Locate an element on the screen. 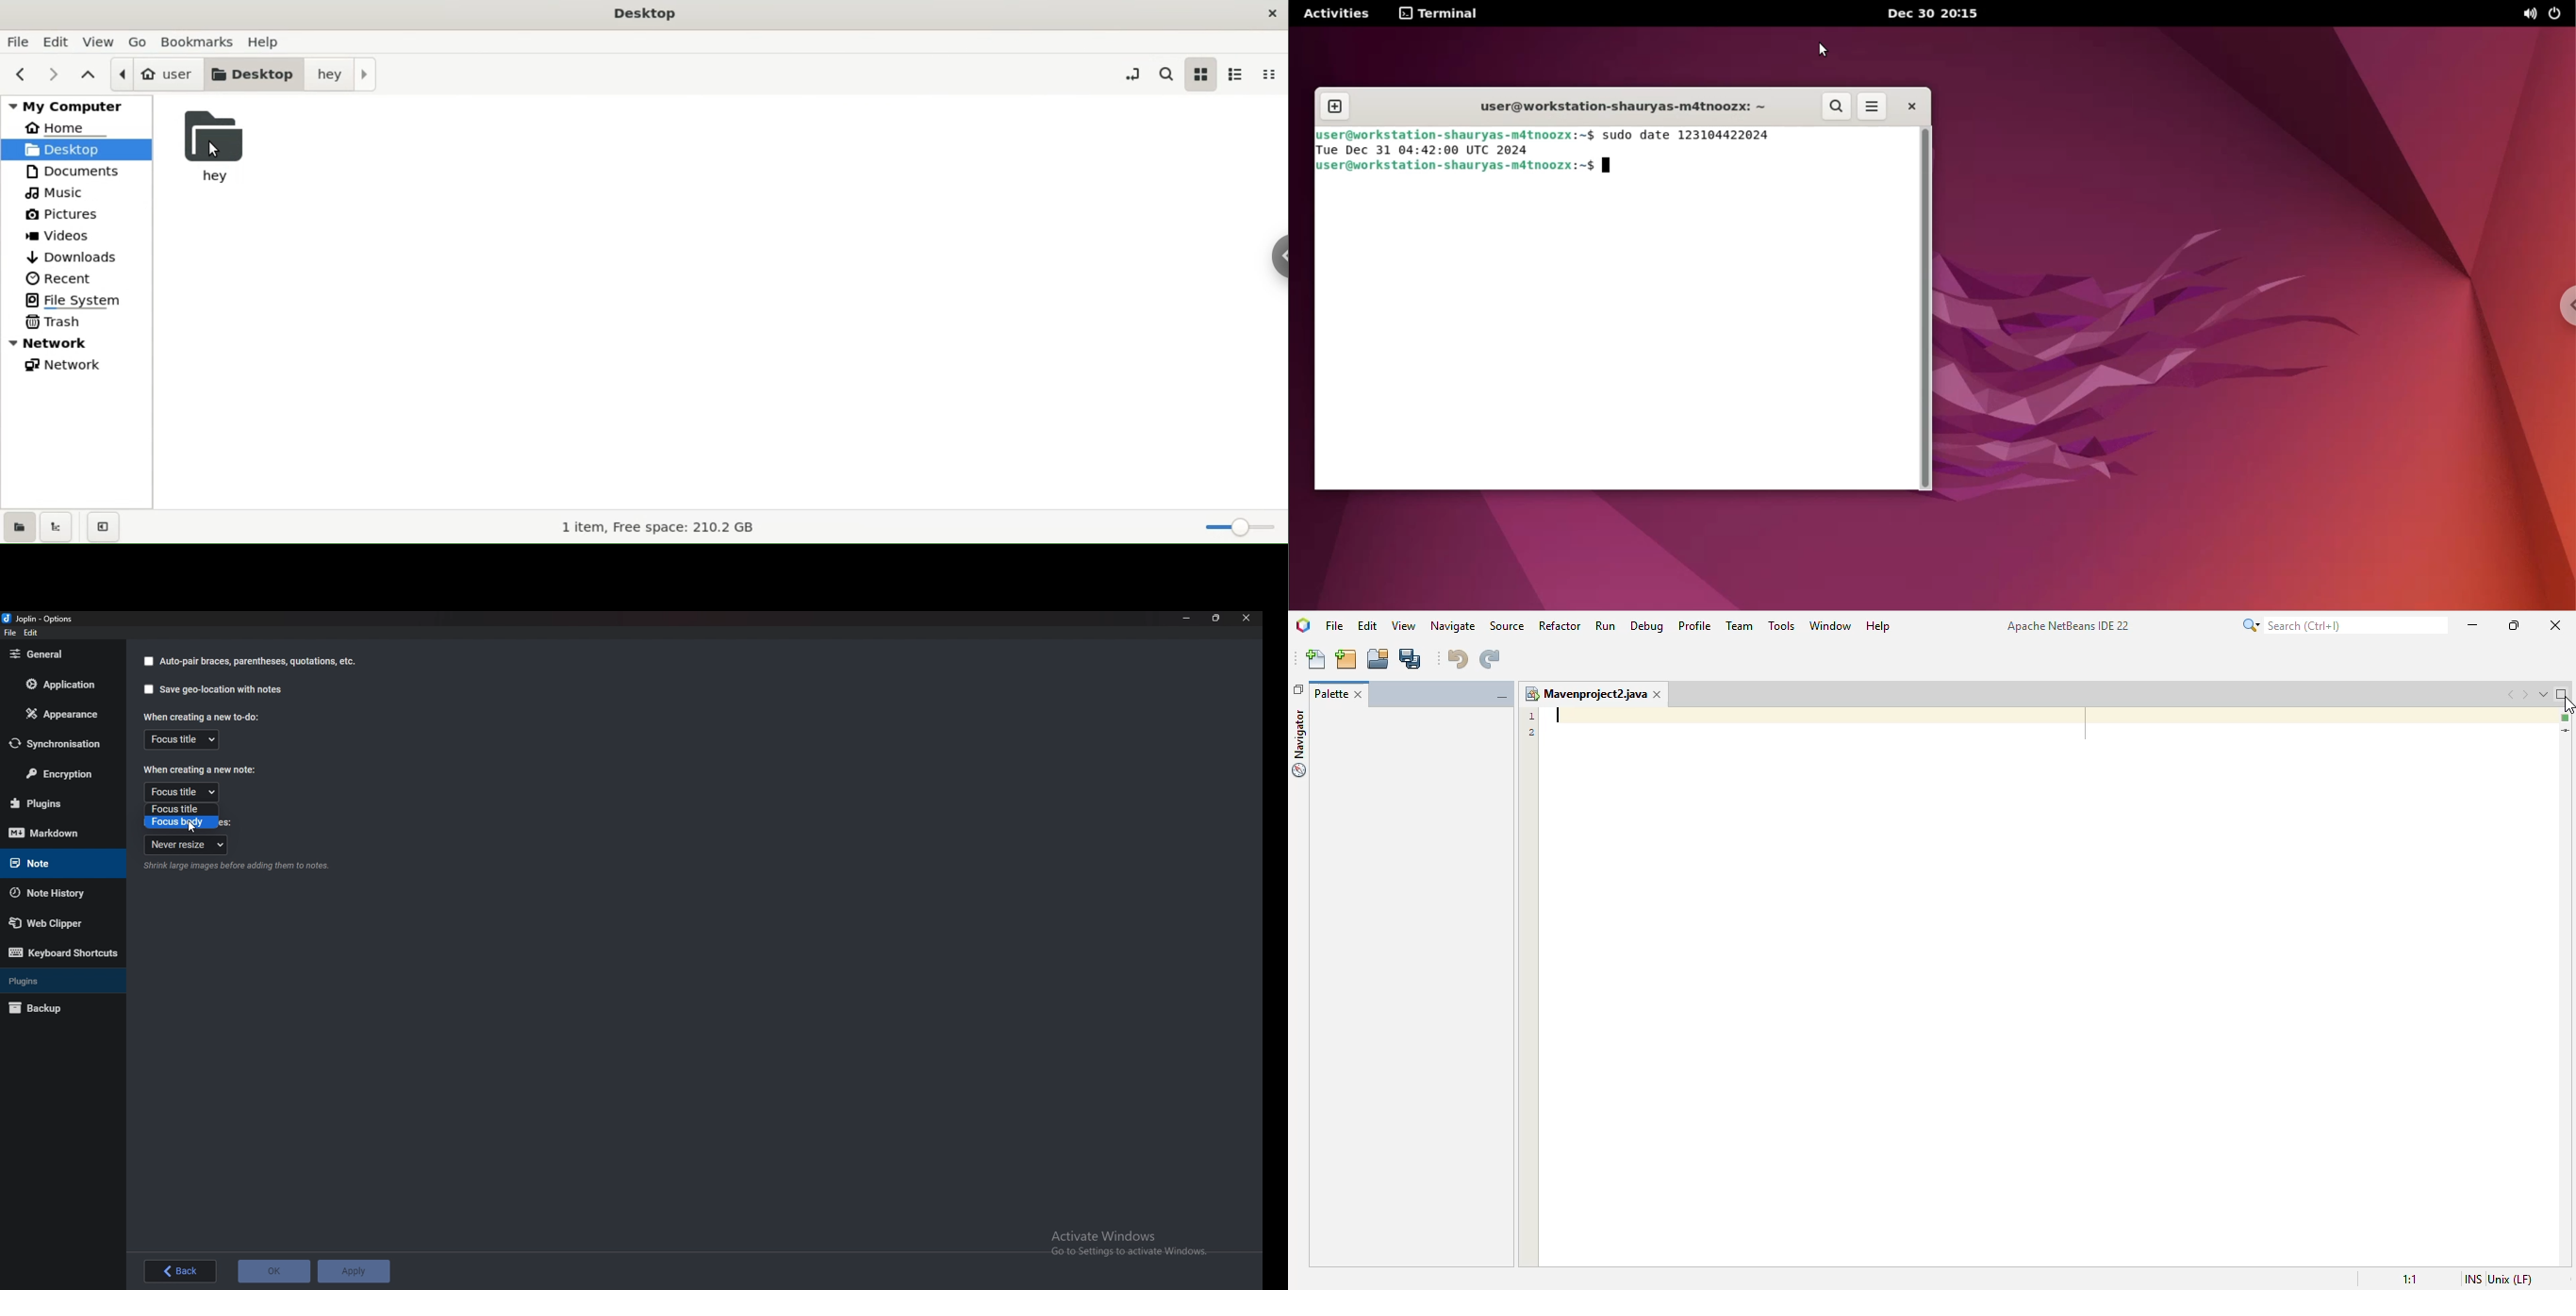 The height and width of the screenshot is (1316, 2576). Focus title is located at coordinates (182, 739).